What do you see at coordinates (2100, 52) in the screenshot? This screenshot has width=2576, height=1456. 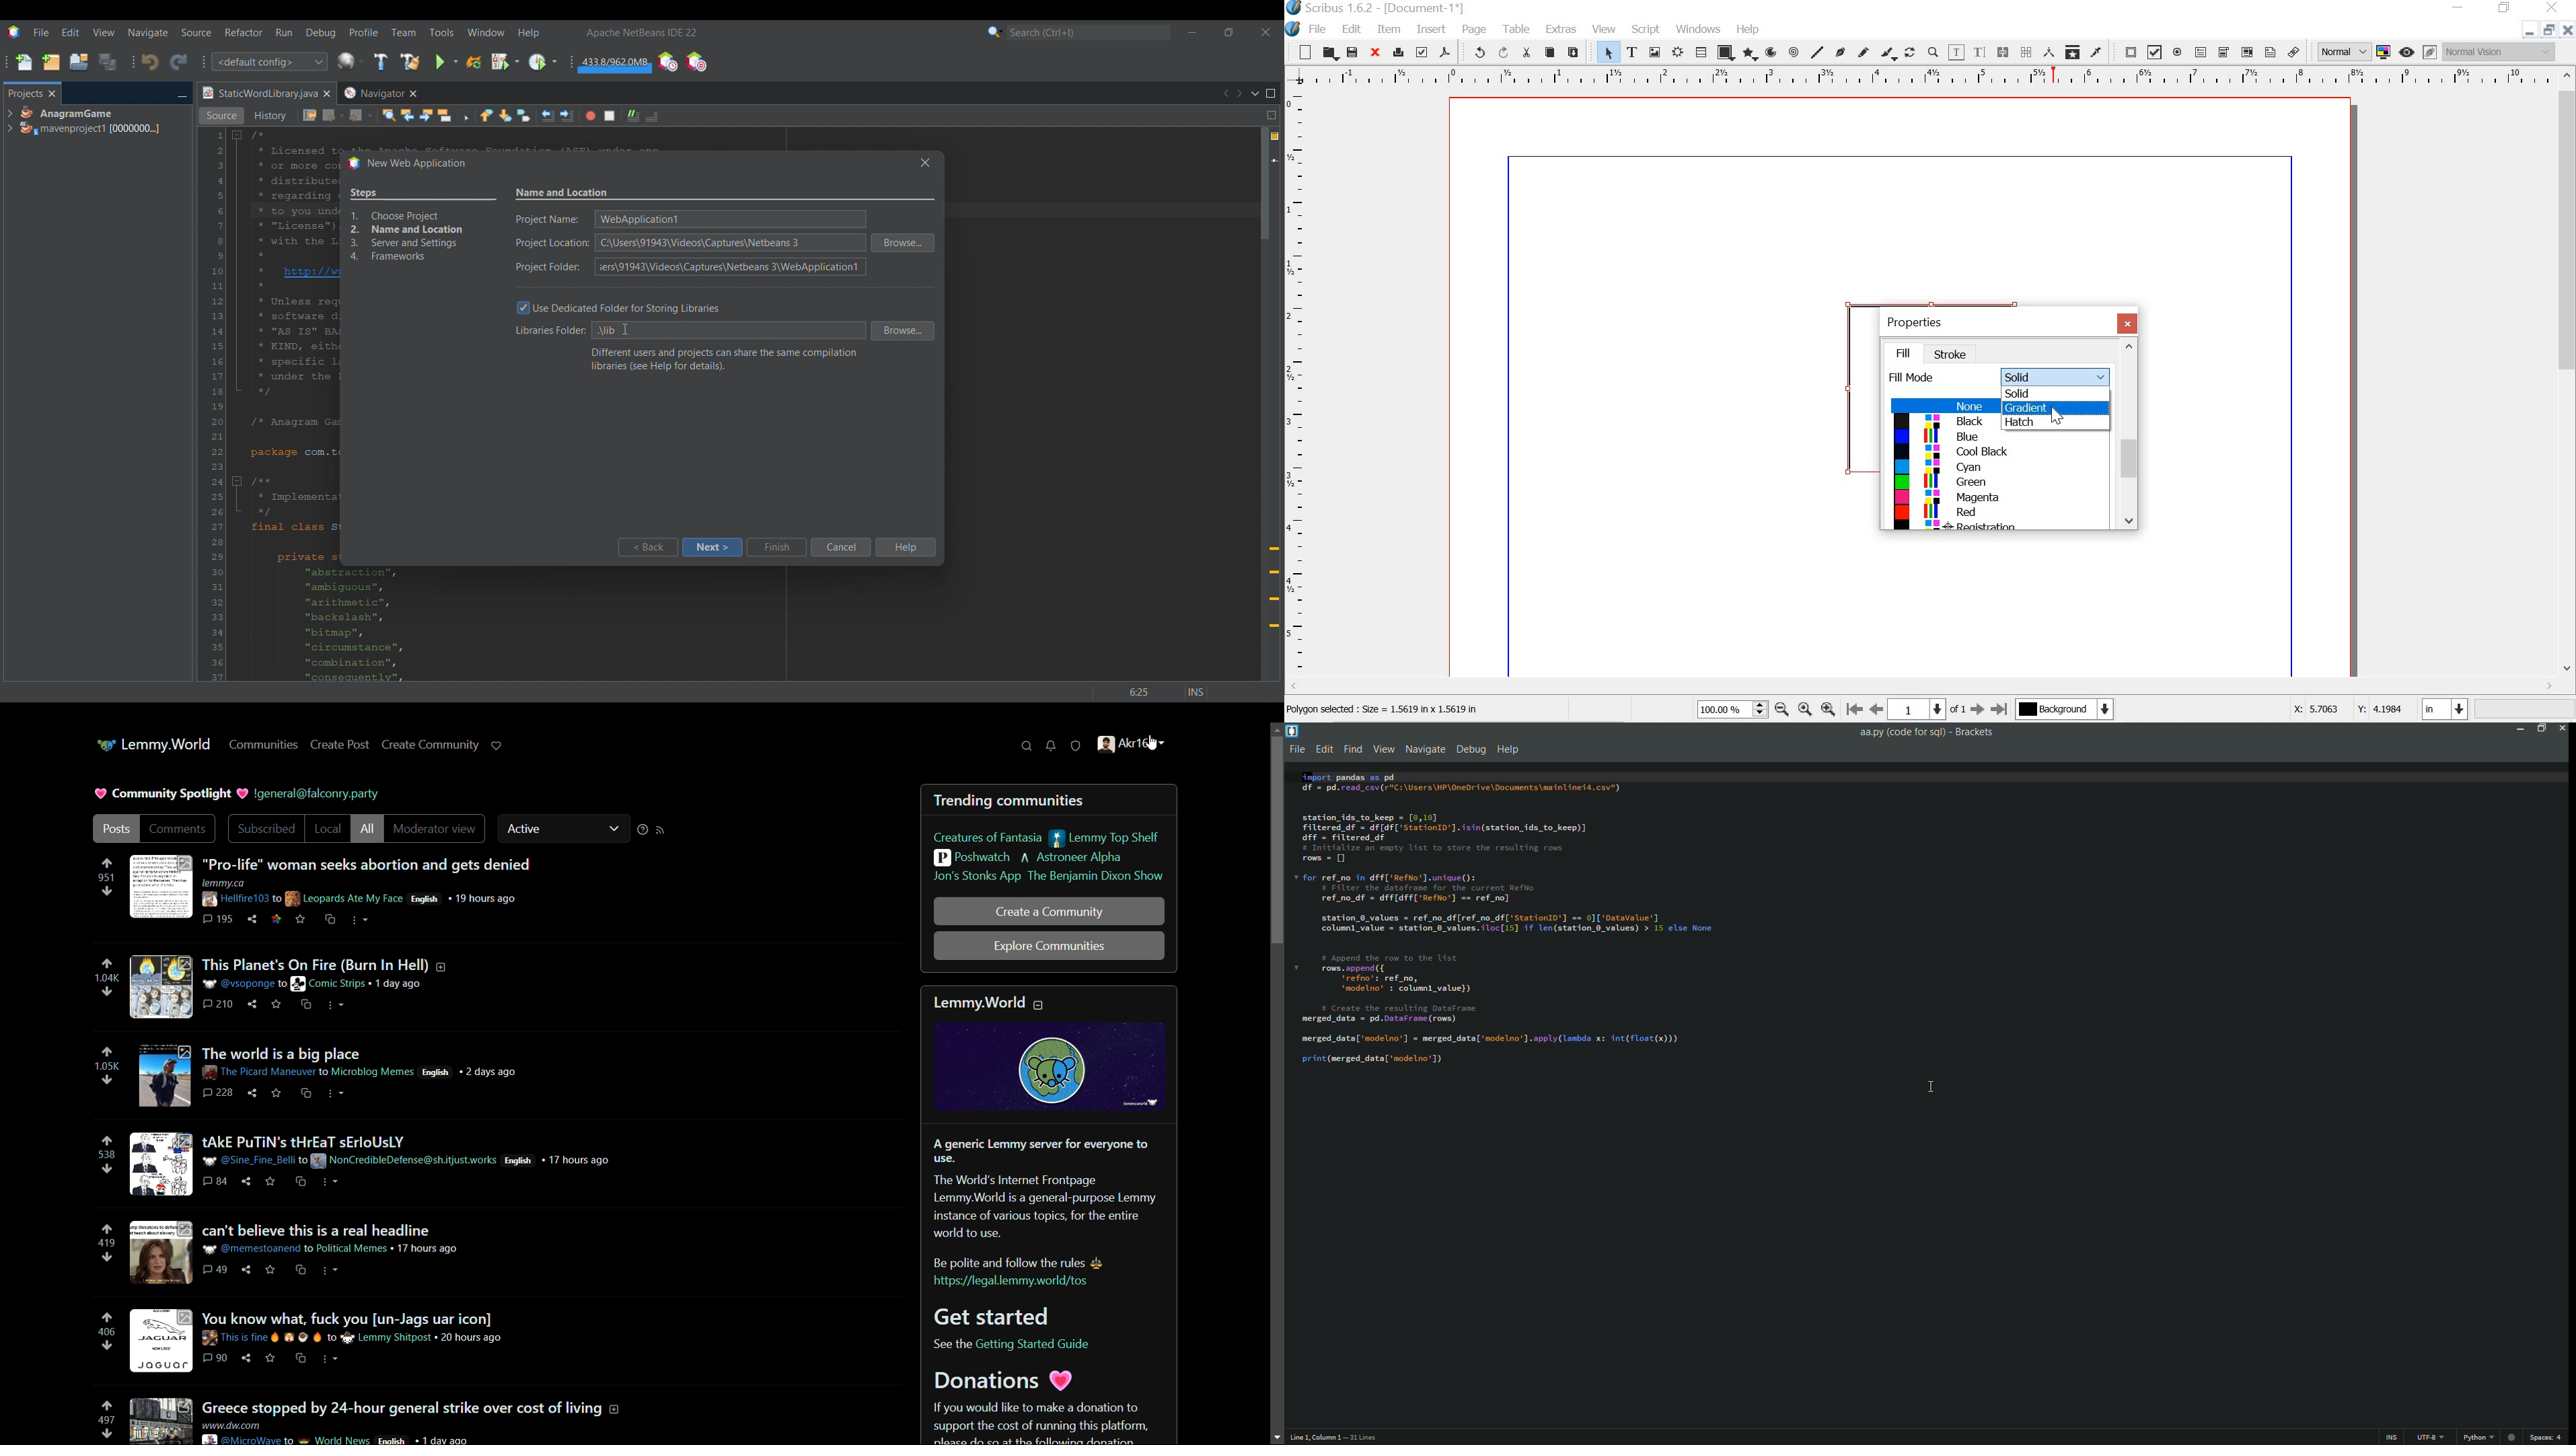 I see `eye dropper` at bounding box center [2100, 52].